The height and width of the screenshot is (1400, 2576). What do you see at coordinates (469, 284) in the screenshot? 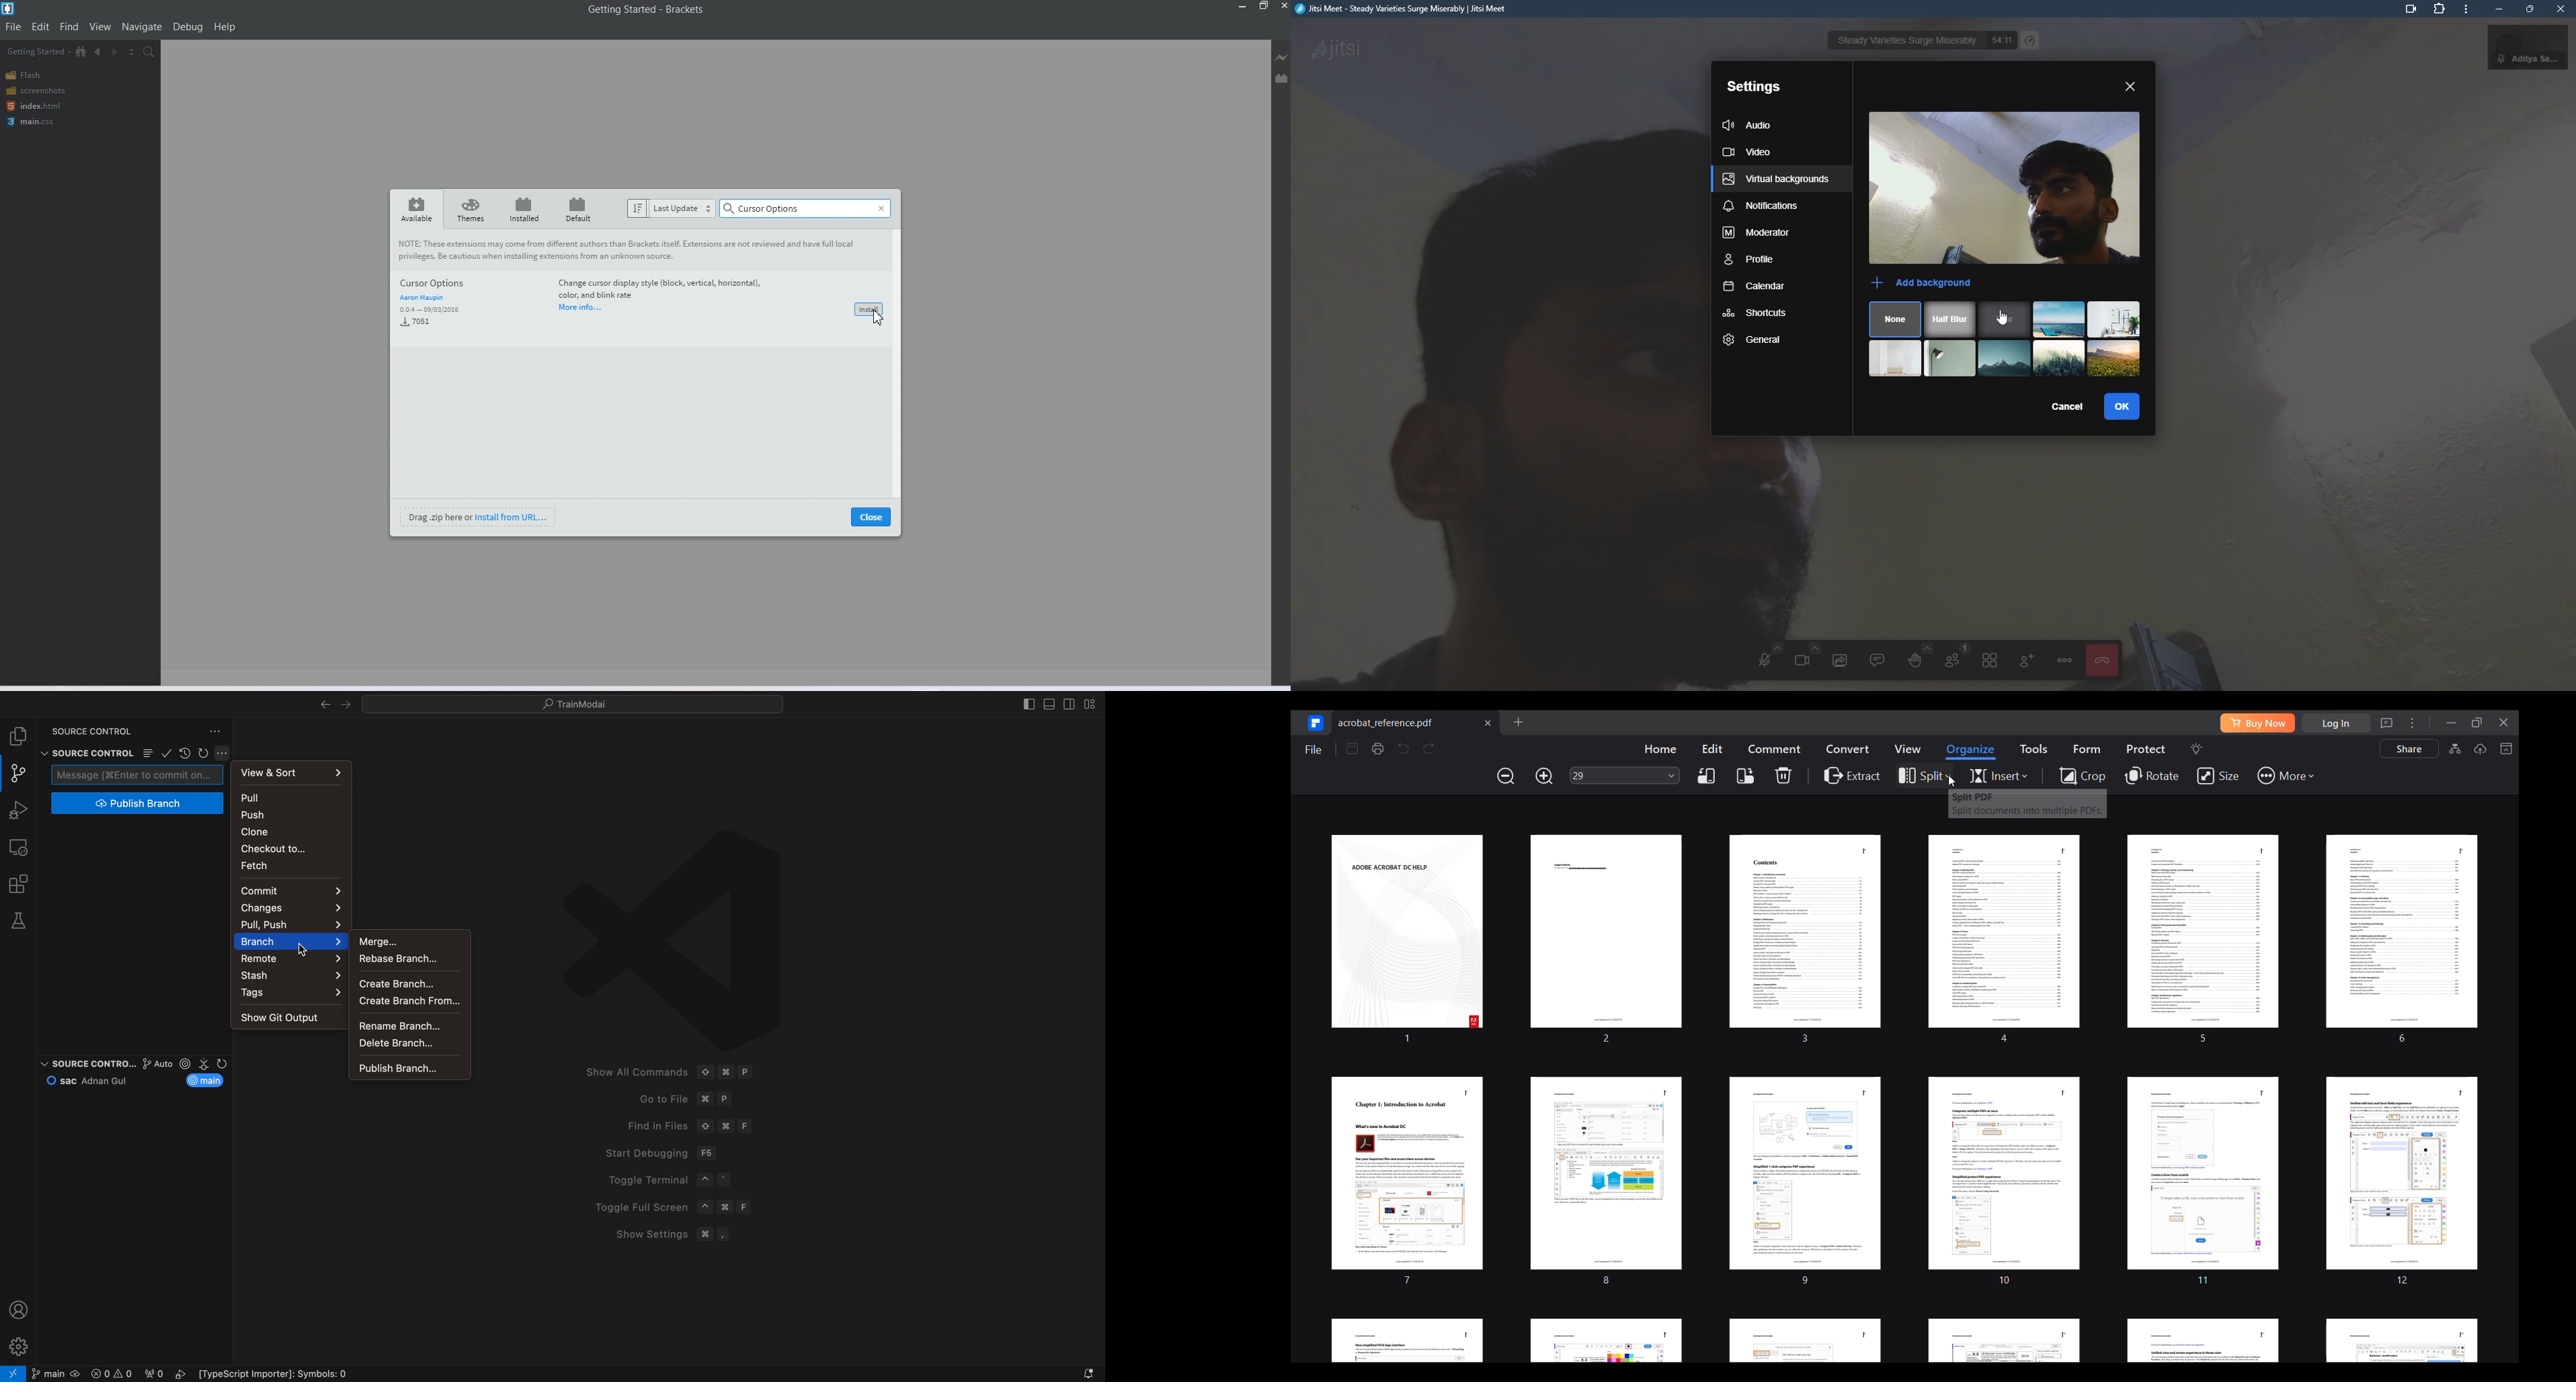
I see `cursor options` at bounding box center [469, 284].